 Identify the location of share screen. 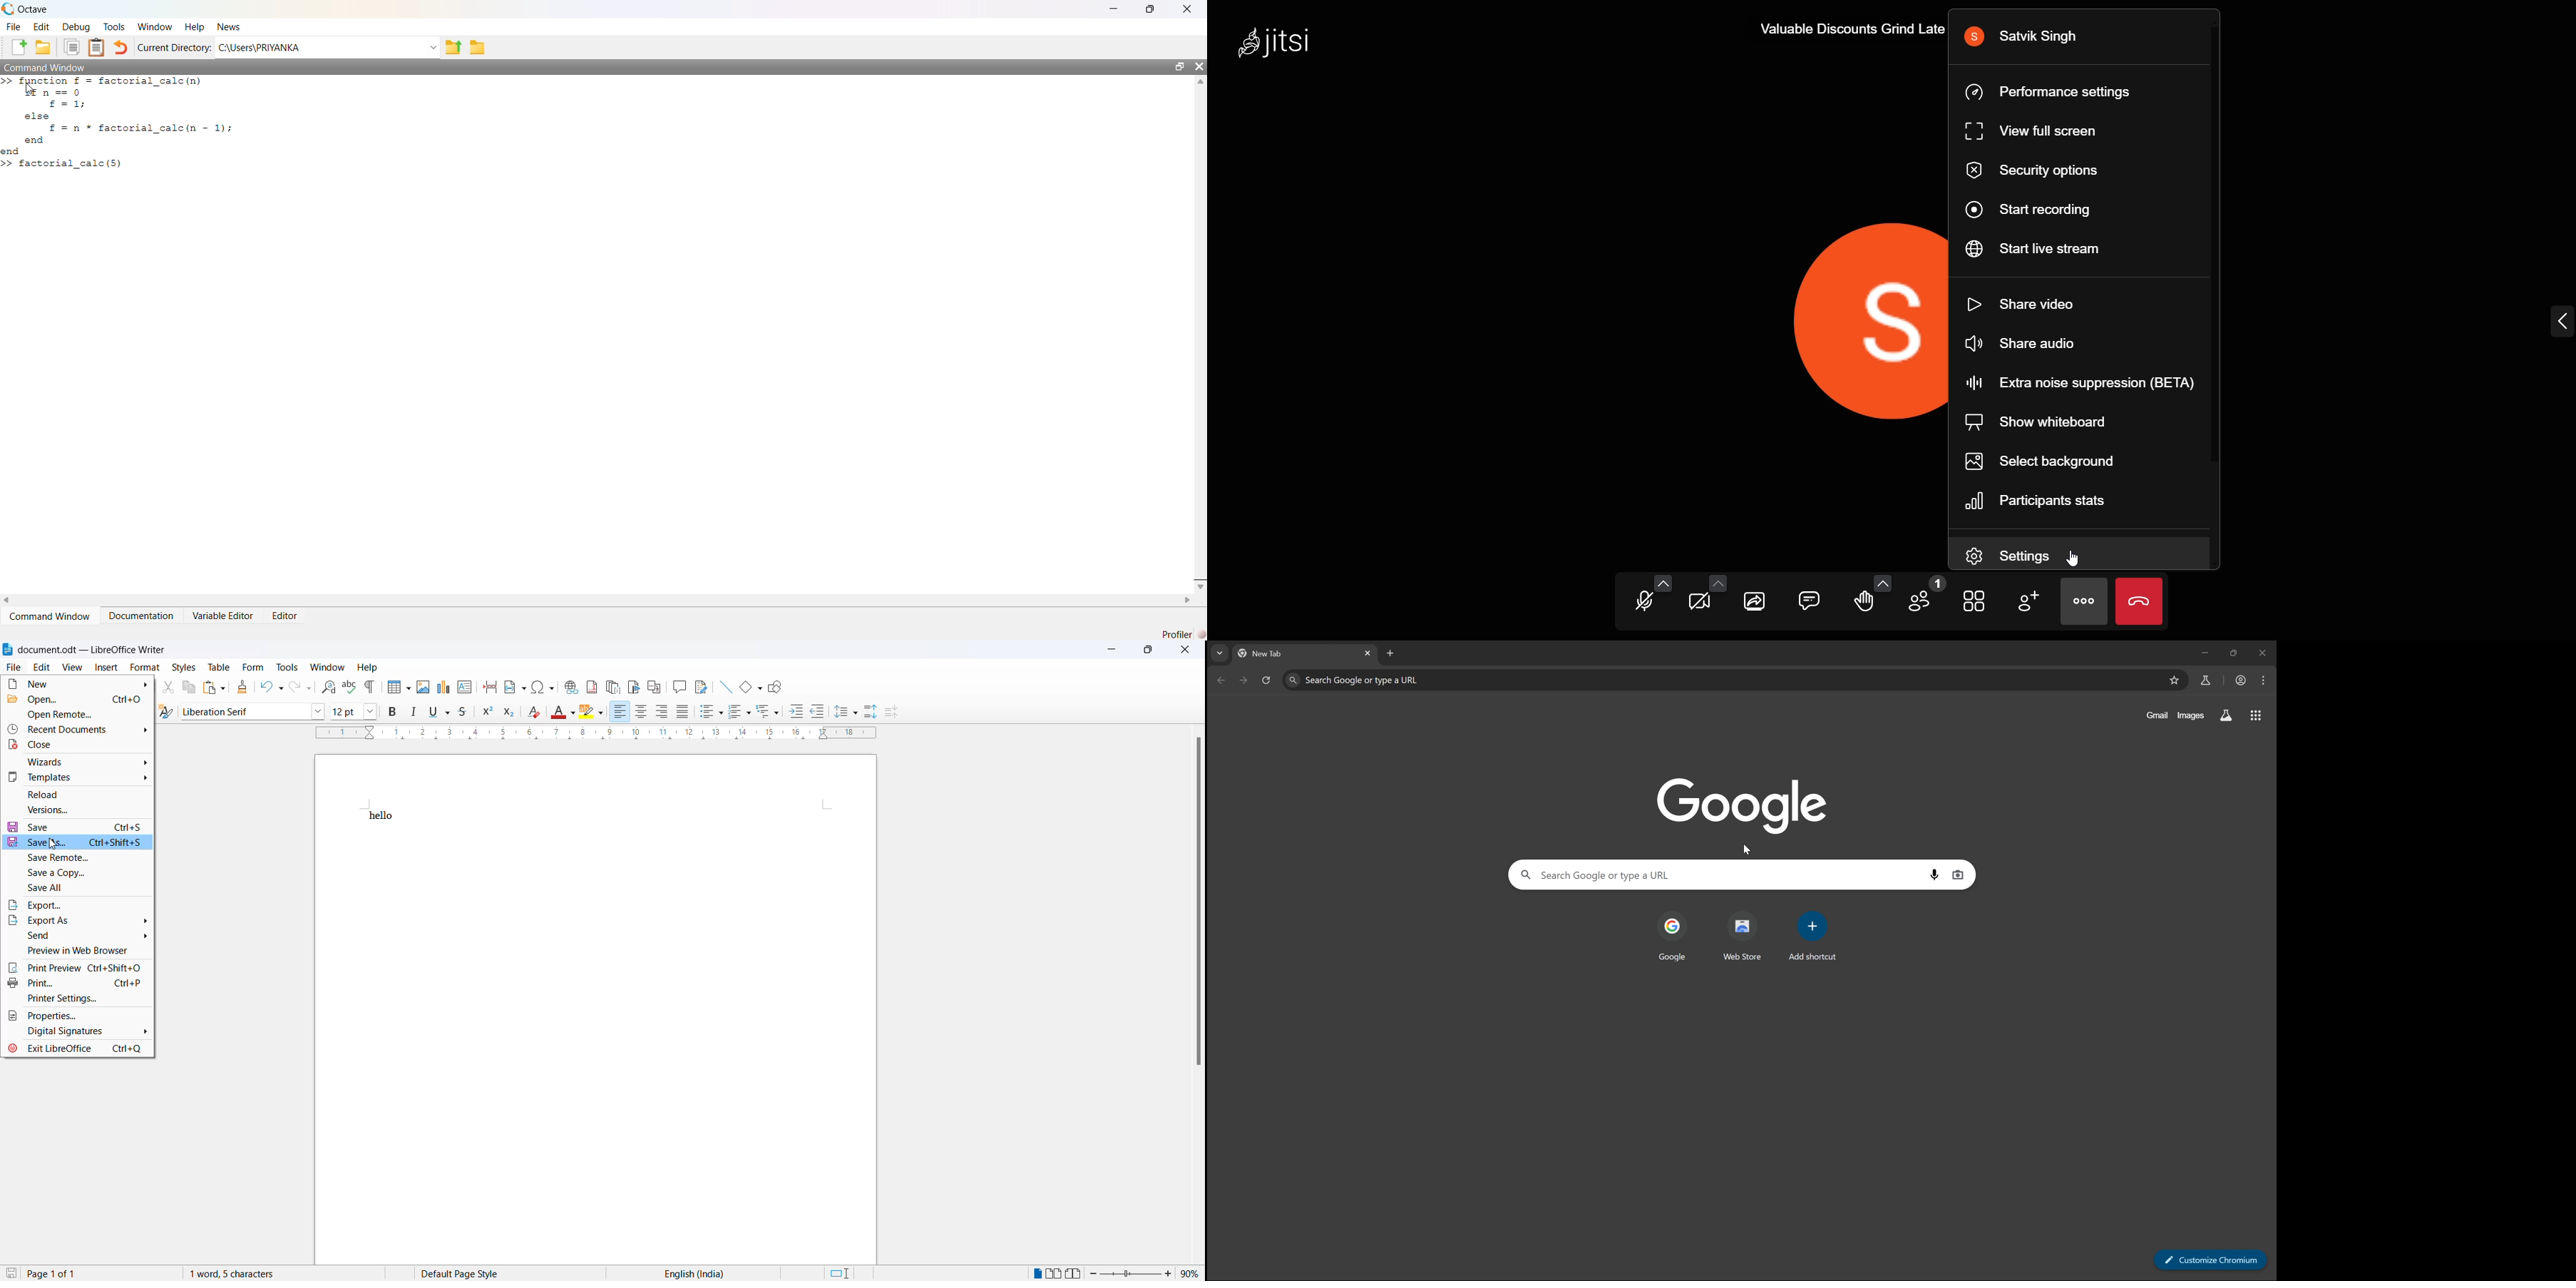
(1755, 600).